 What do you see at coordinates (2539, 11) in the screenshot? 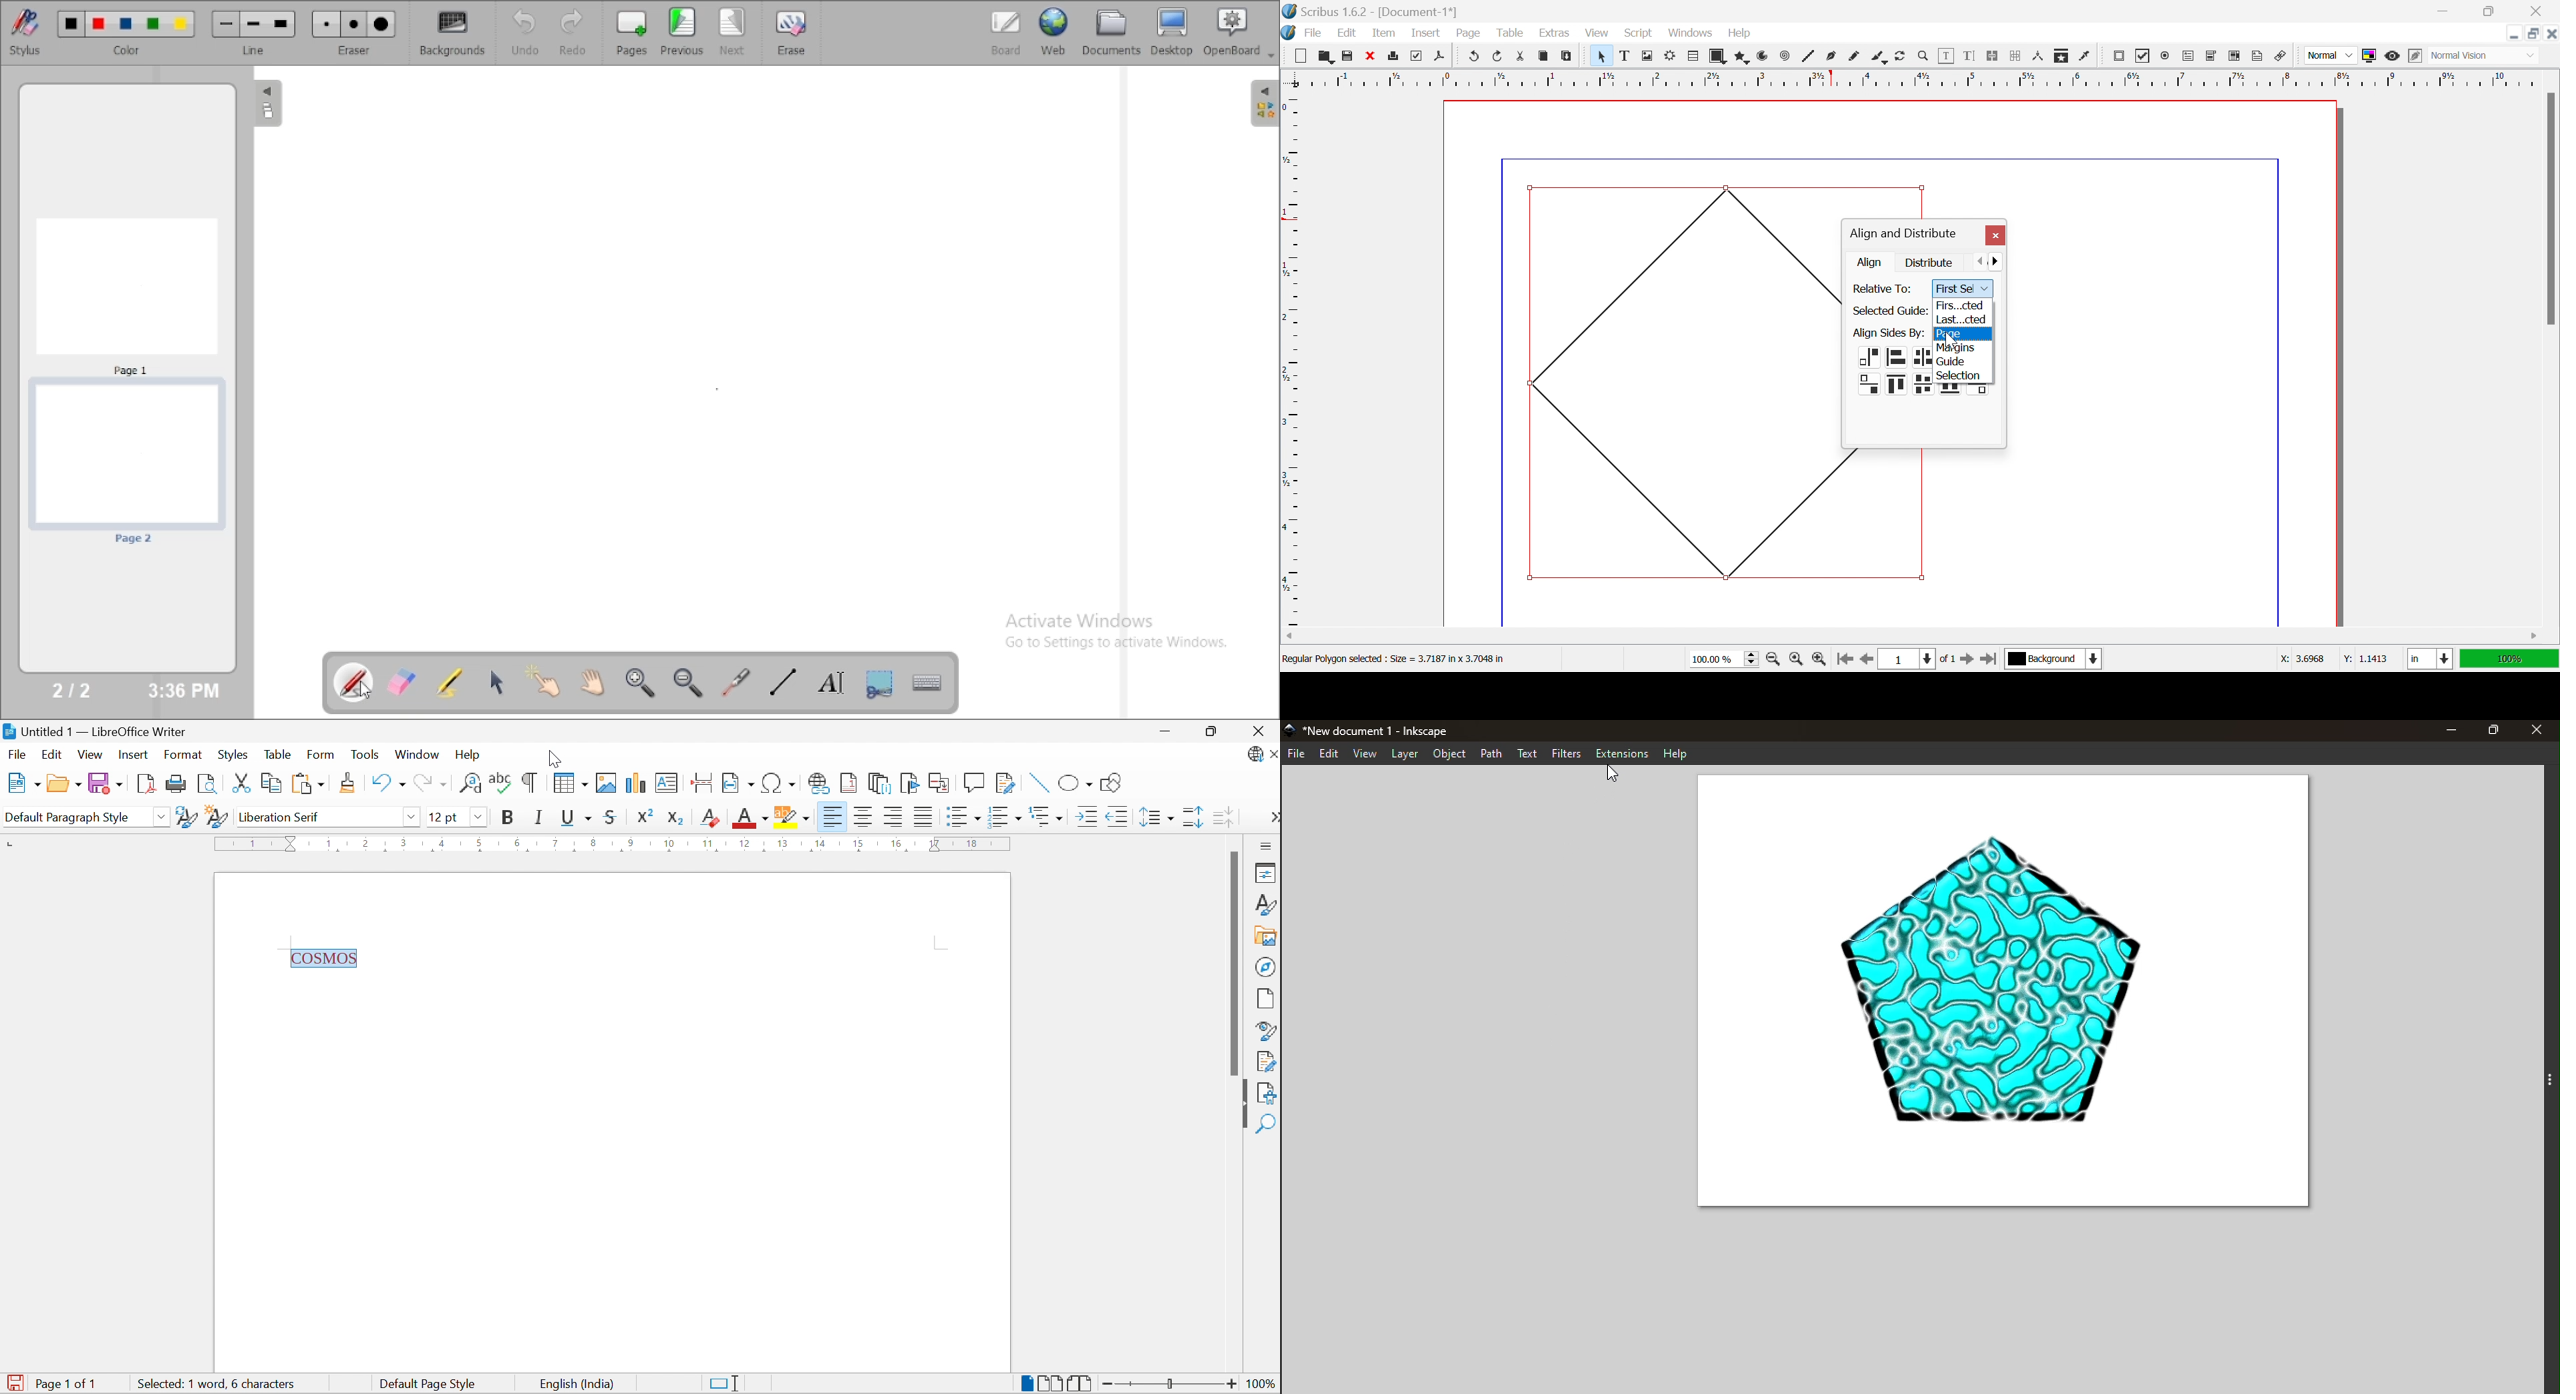
I see `Close` at bounding box center [2539, 11].